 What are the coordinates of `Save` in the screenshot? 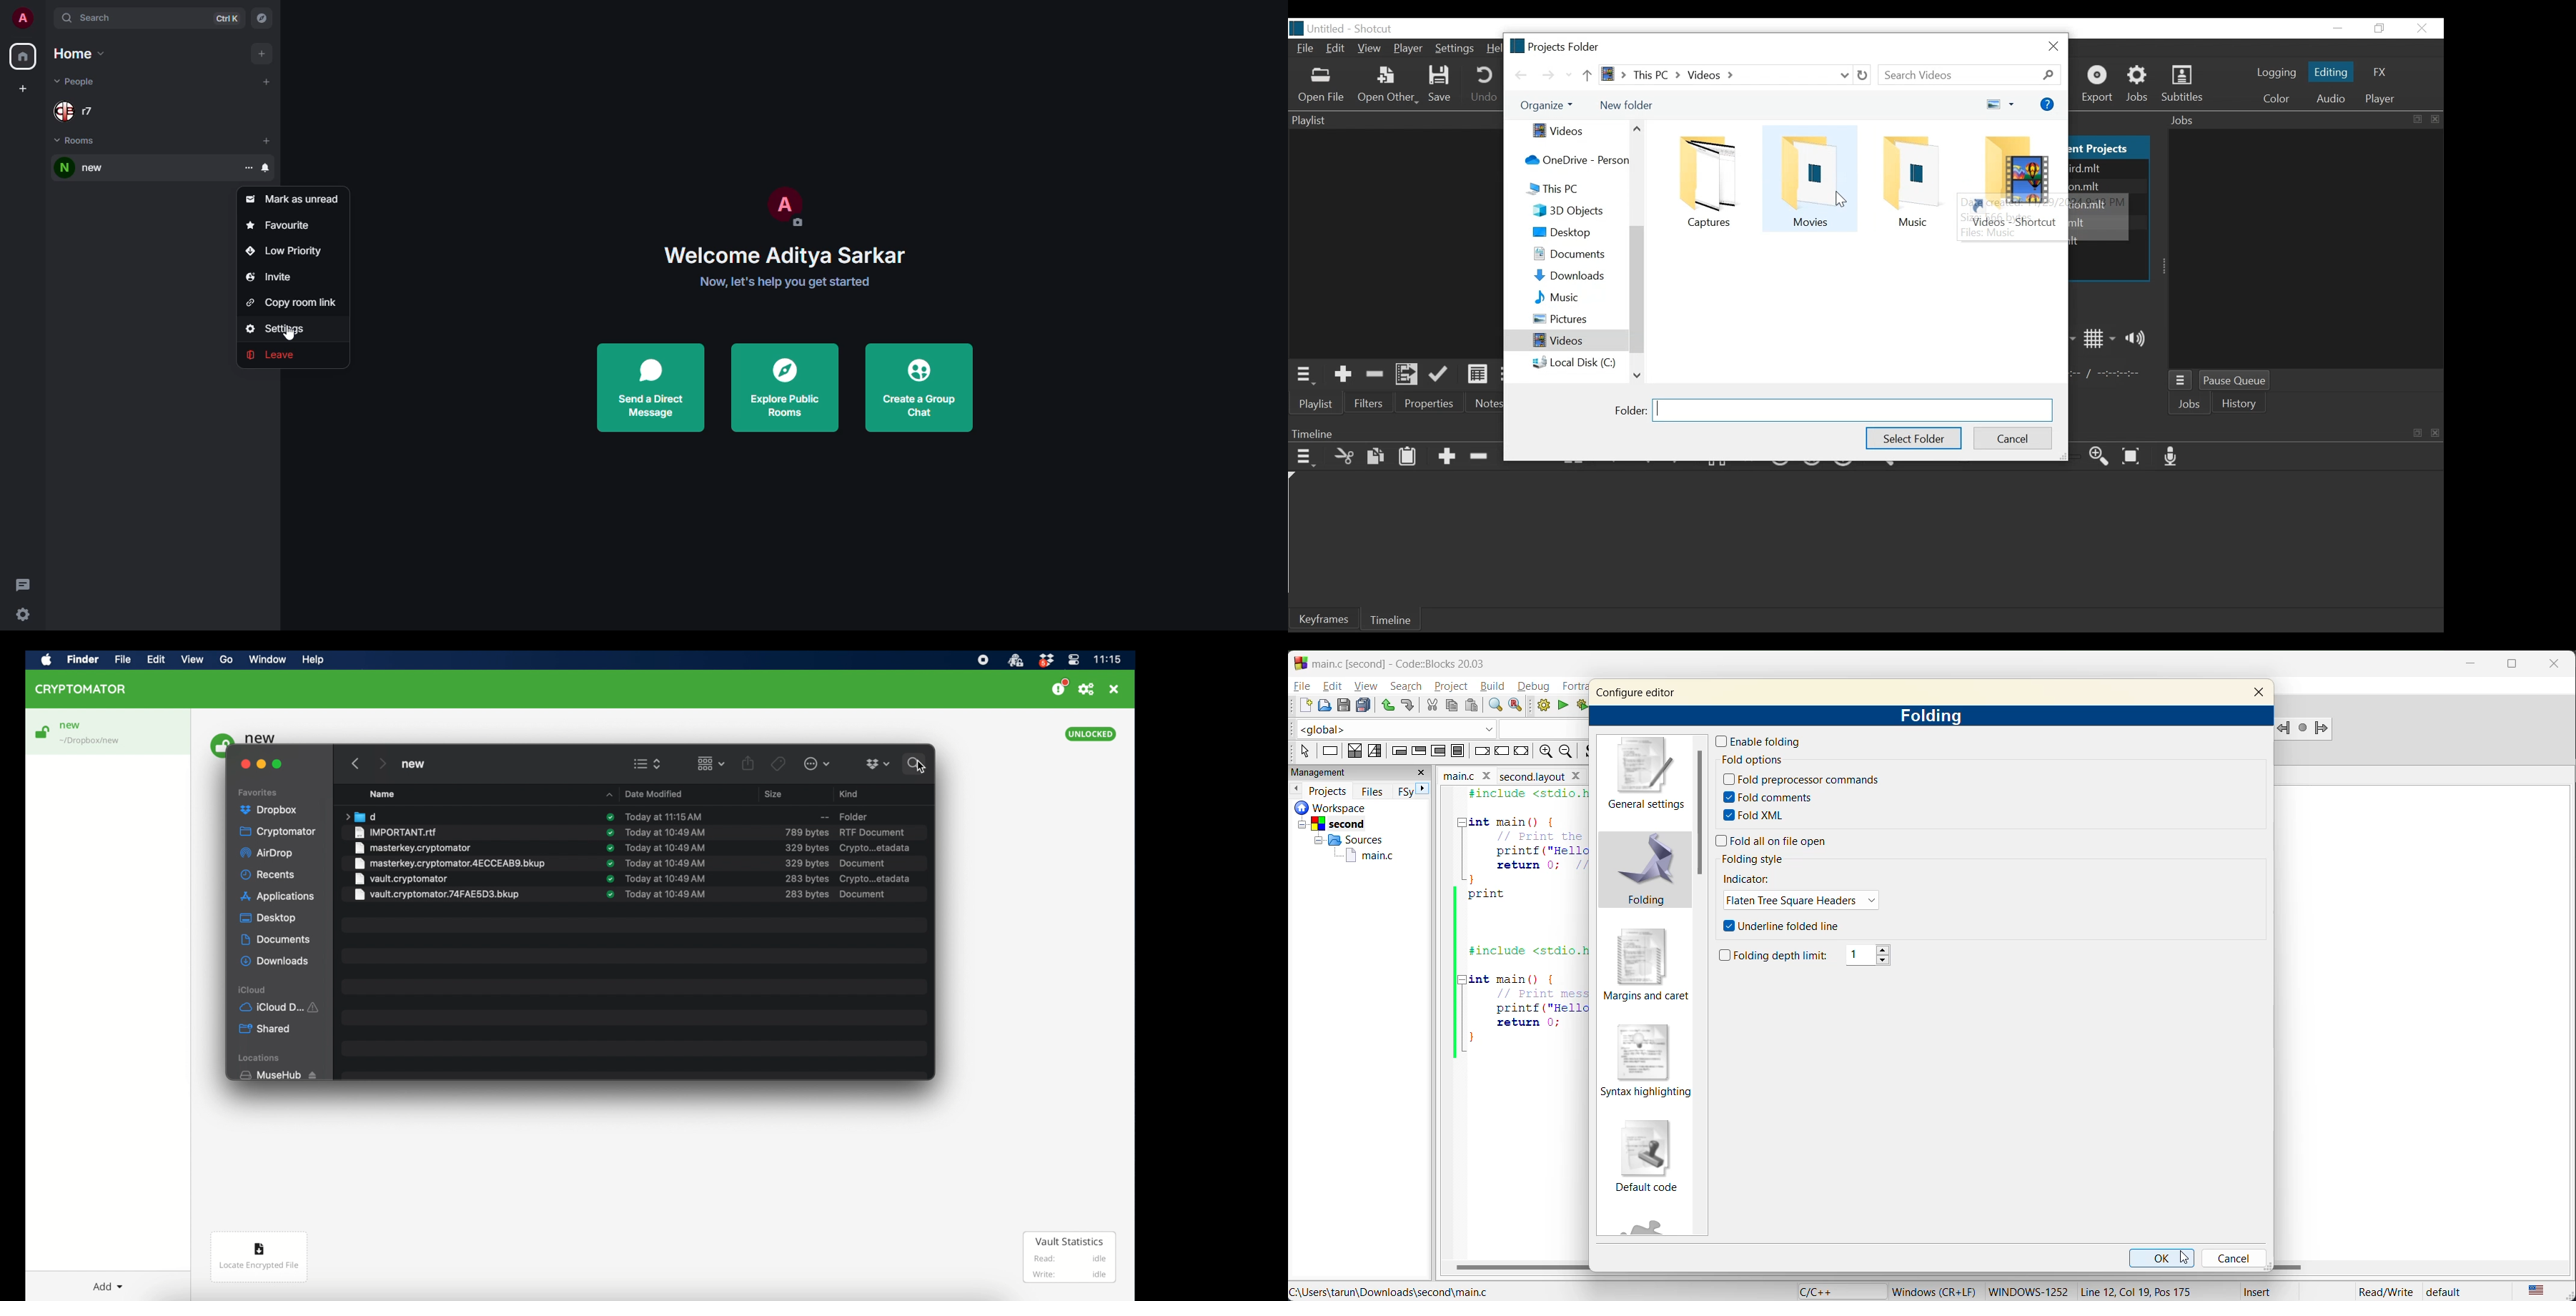 It's located at (1441, 85).